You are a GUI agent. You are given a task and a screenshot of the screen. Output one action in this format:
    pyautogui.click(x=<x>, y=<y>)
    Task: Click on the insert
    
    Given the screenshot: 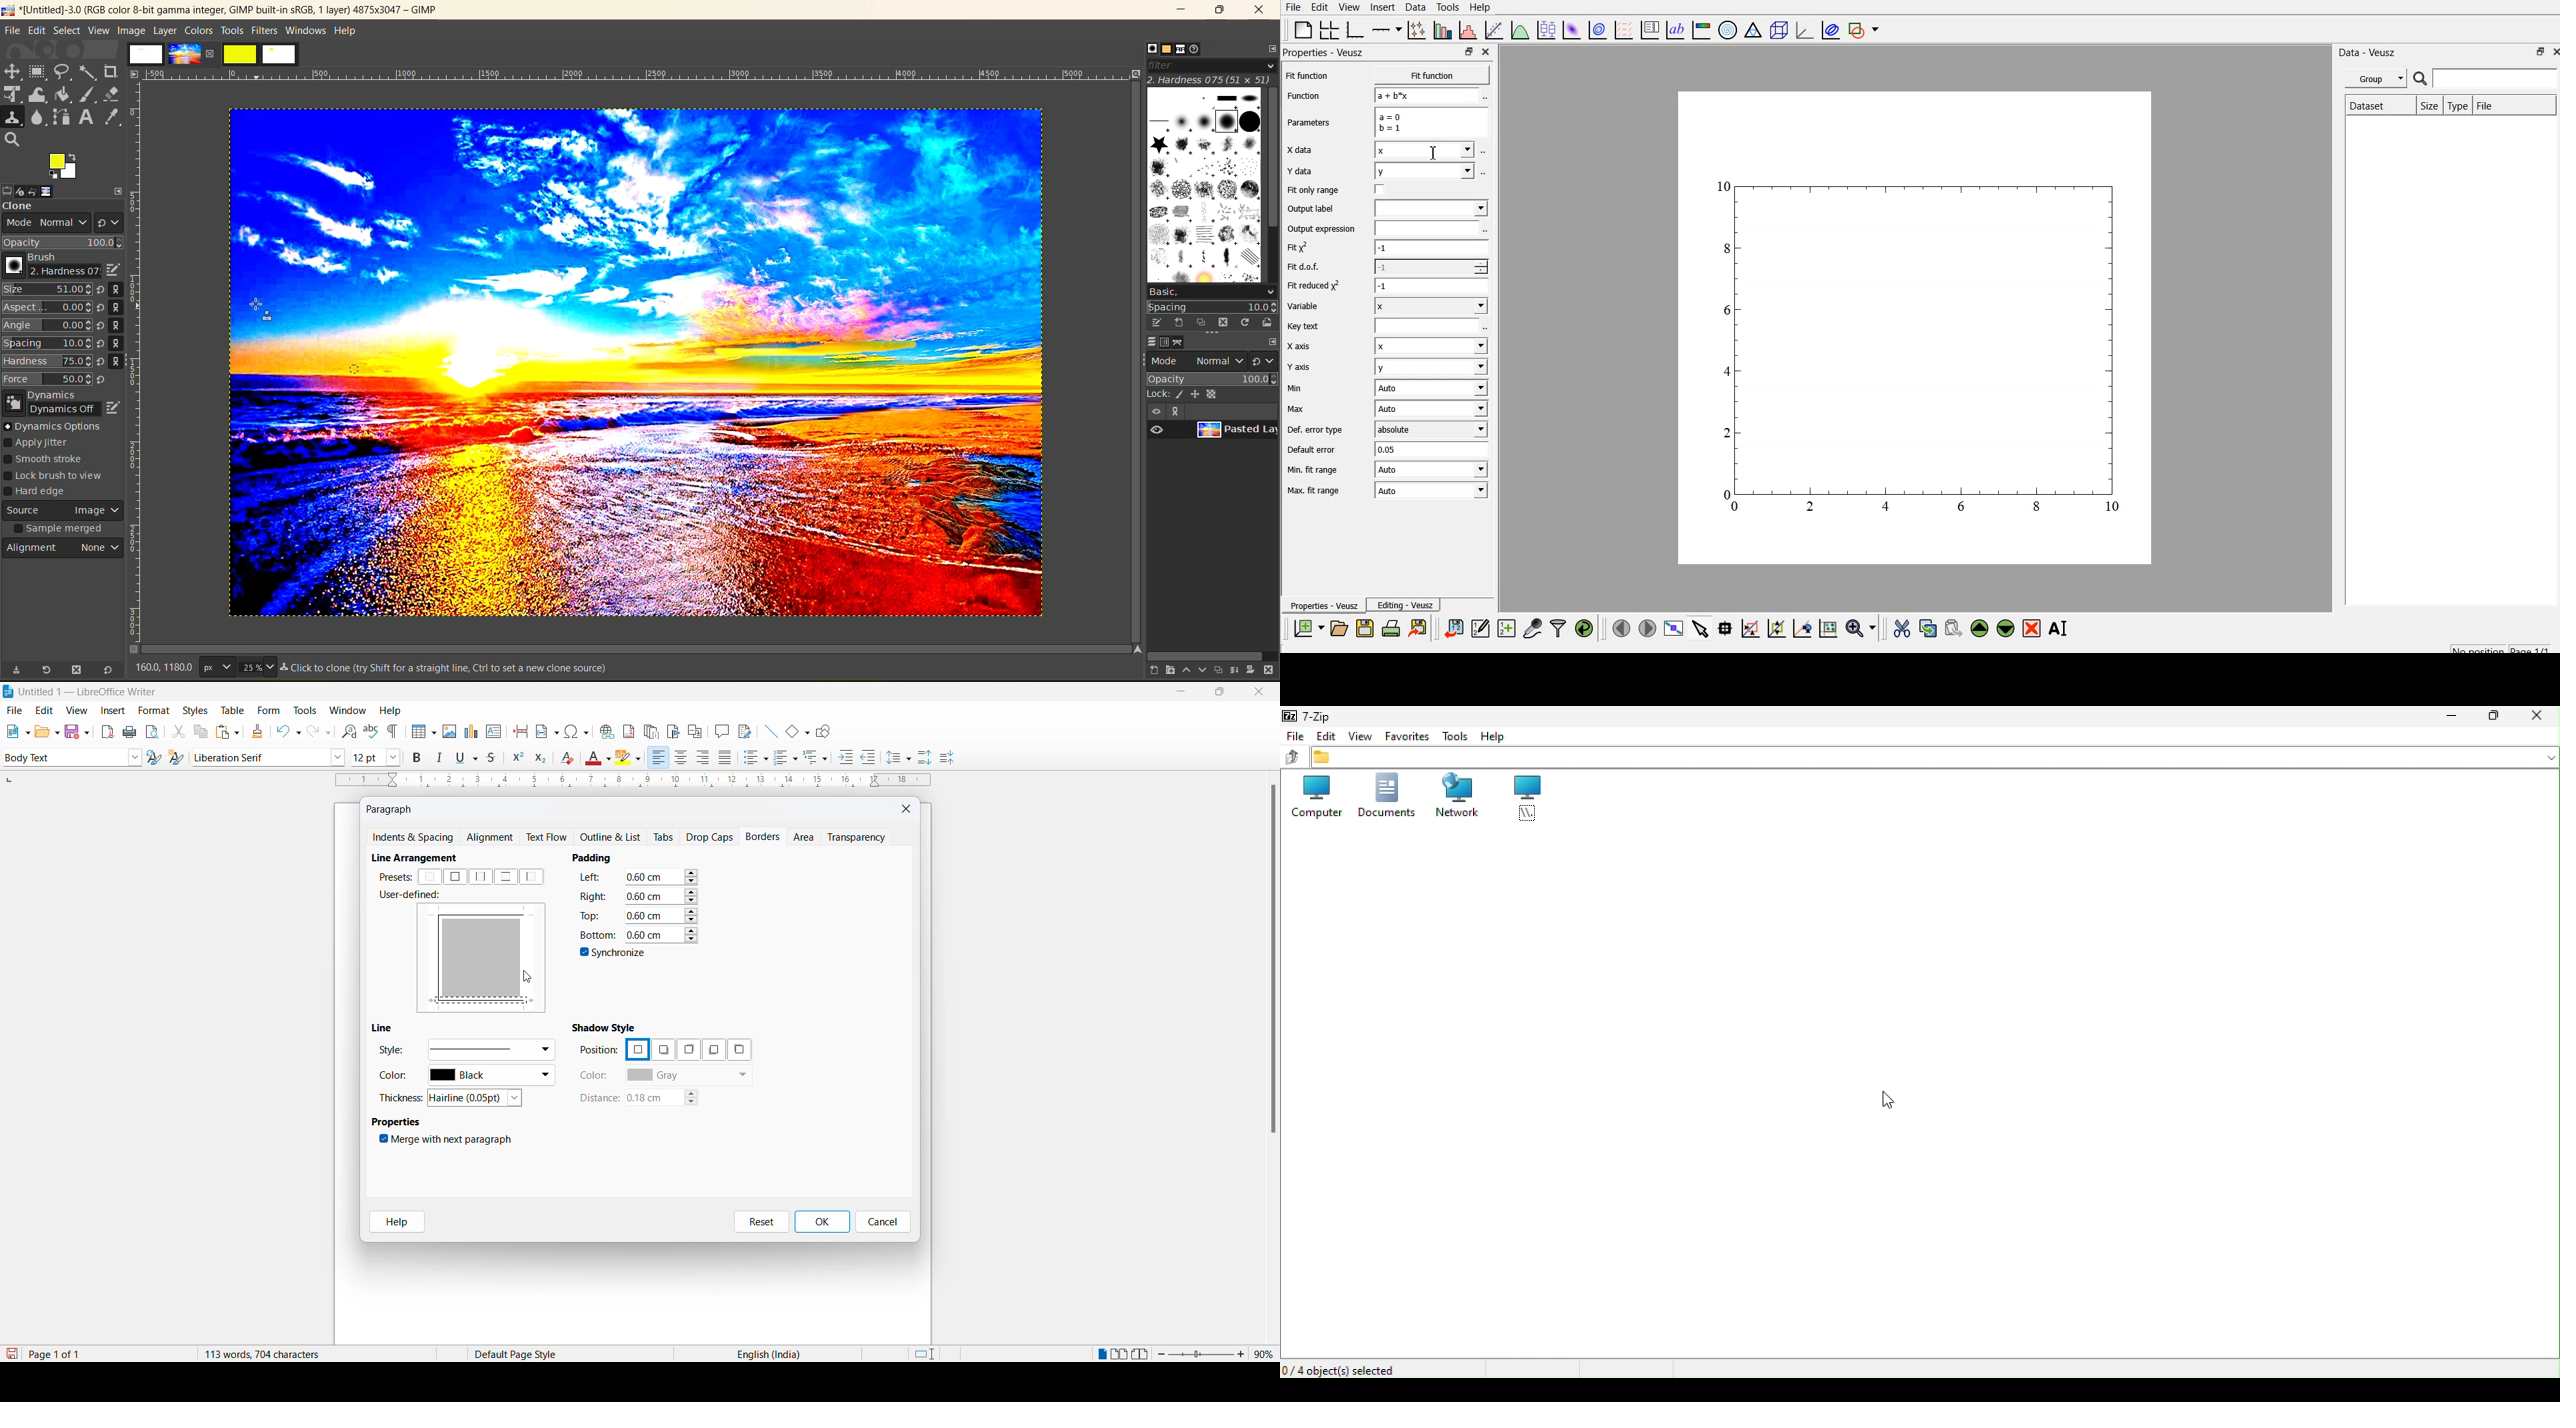 What is the action you would take?
    pyautogui.click(x=1381, y=7)
    